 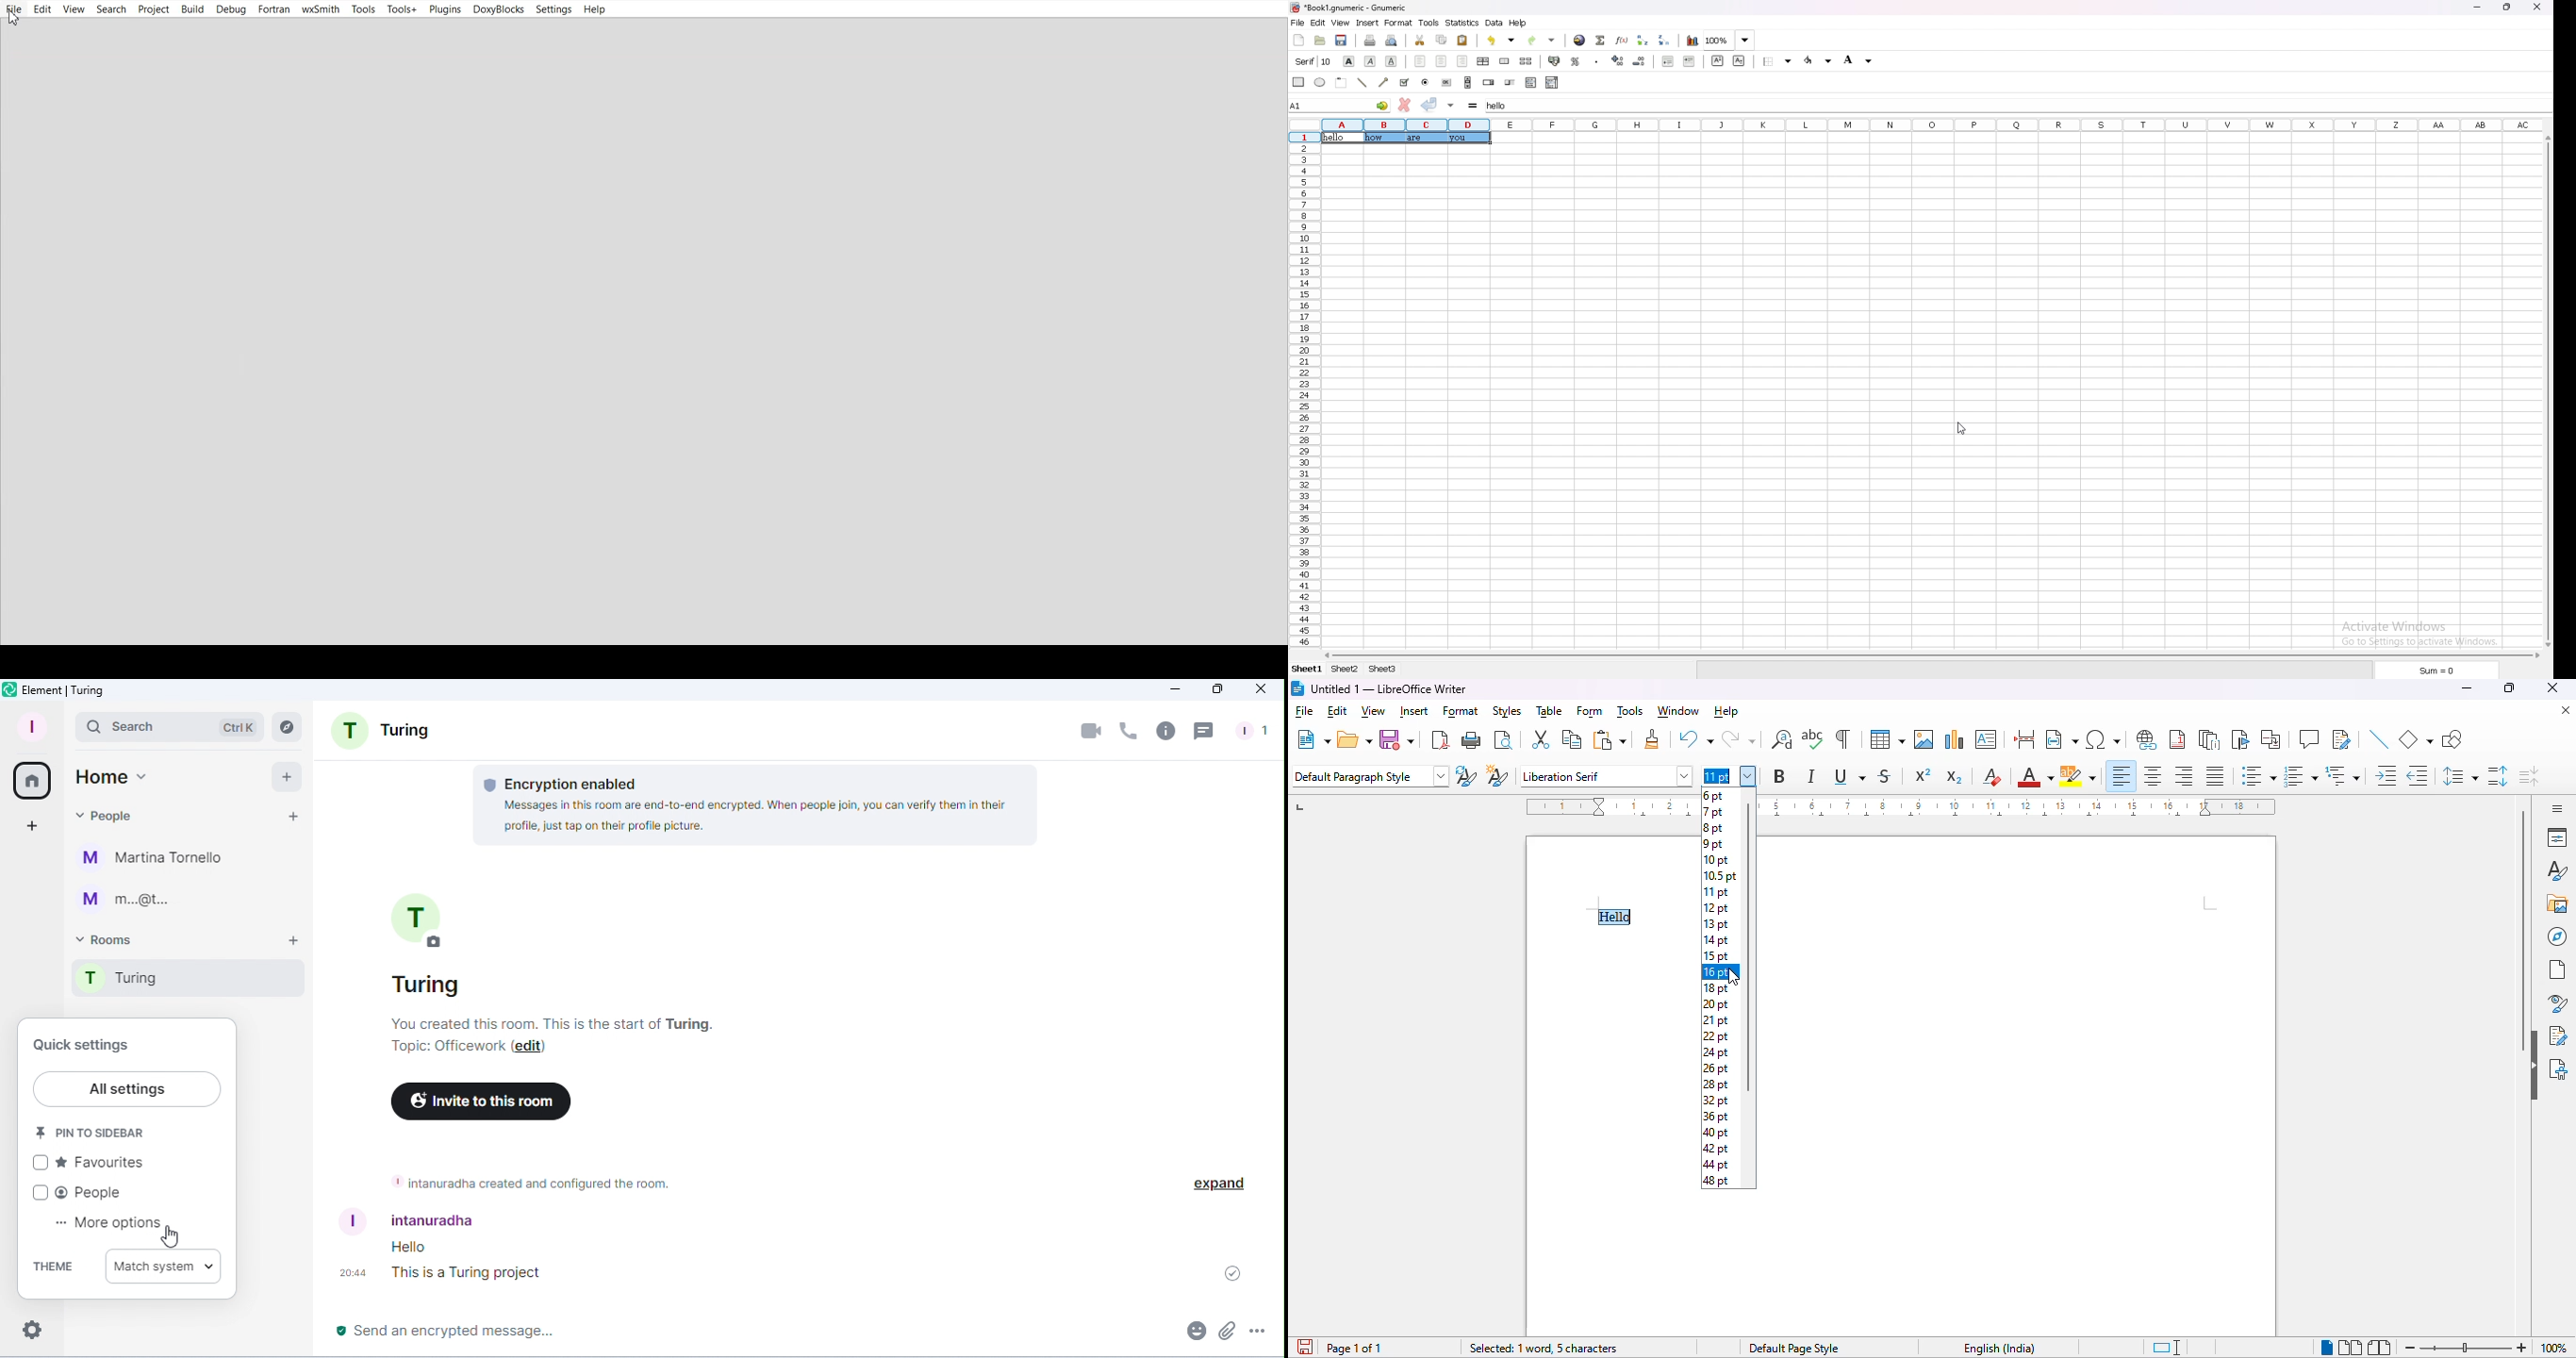 I want to click on line, so click(x=1362, y=83).